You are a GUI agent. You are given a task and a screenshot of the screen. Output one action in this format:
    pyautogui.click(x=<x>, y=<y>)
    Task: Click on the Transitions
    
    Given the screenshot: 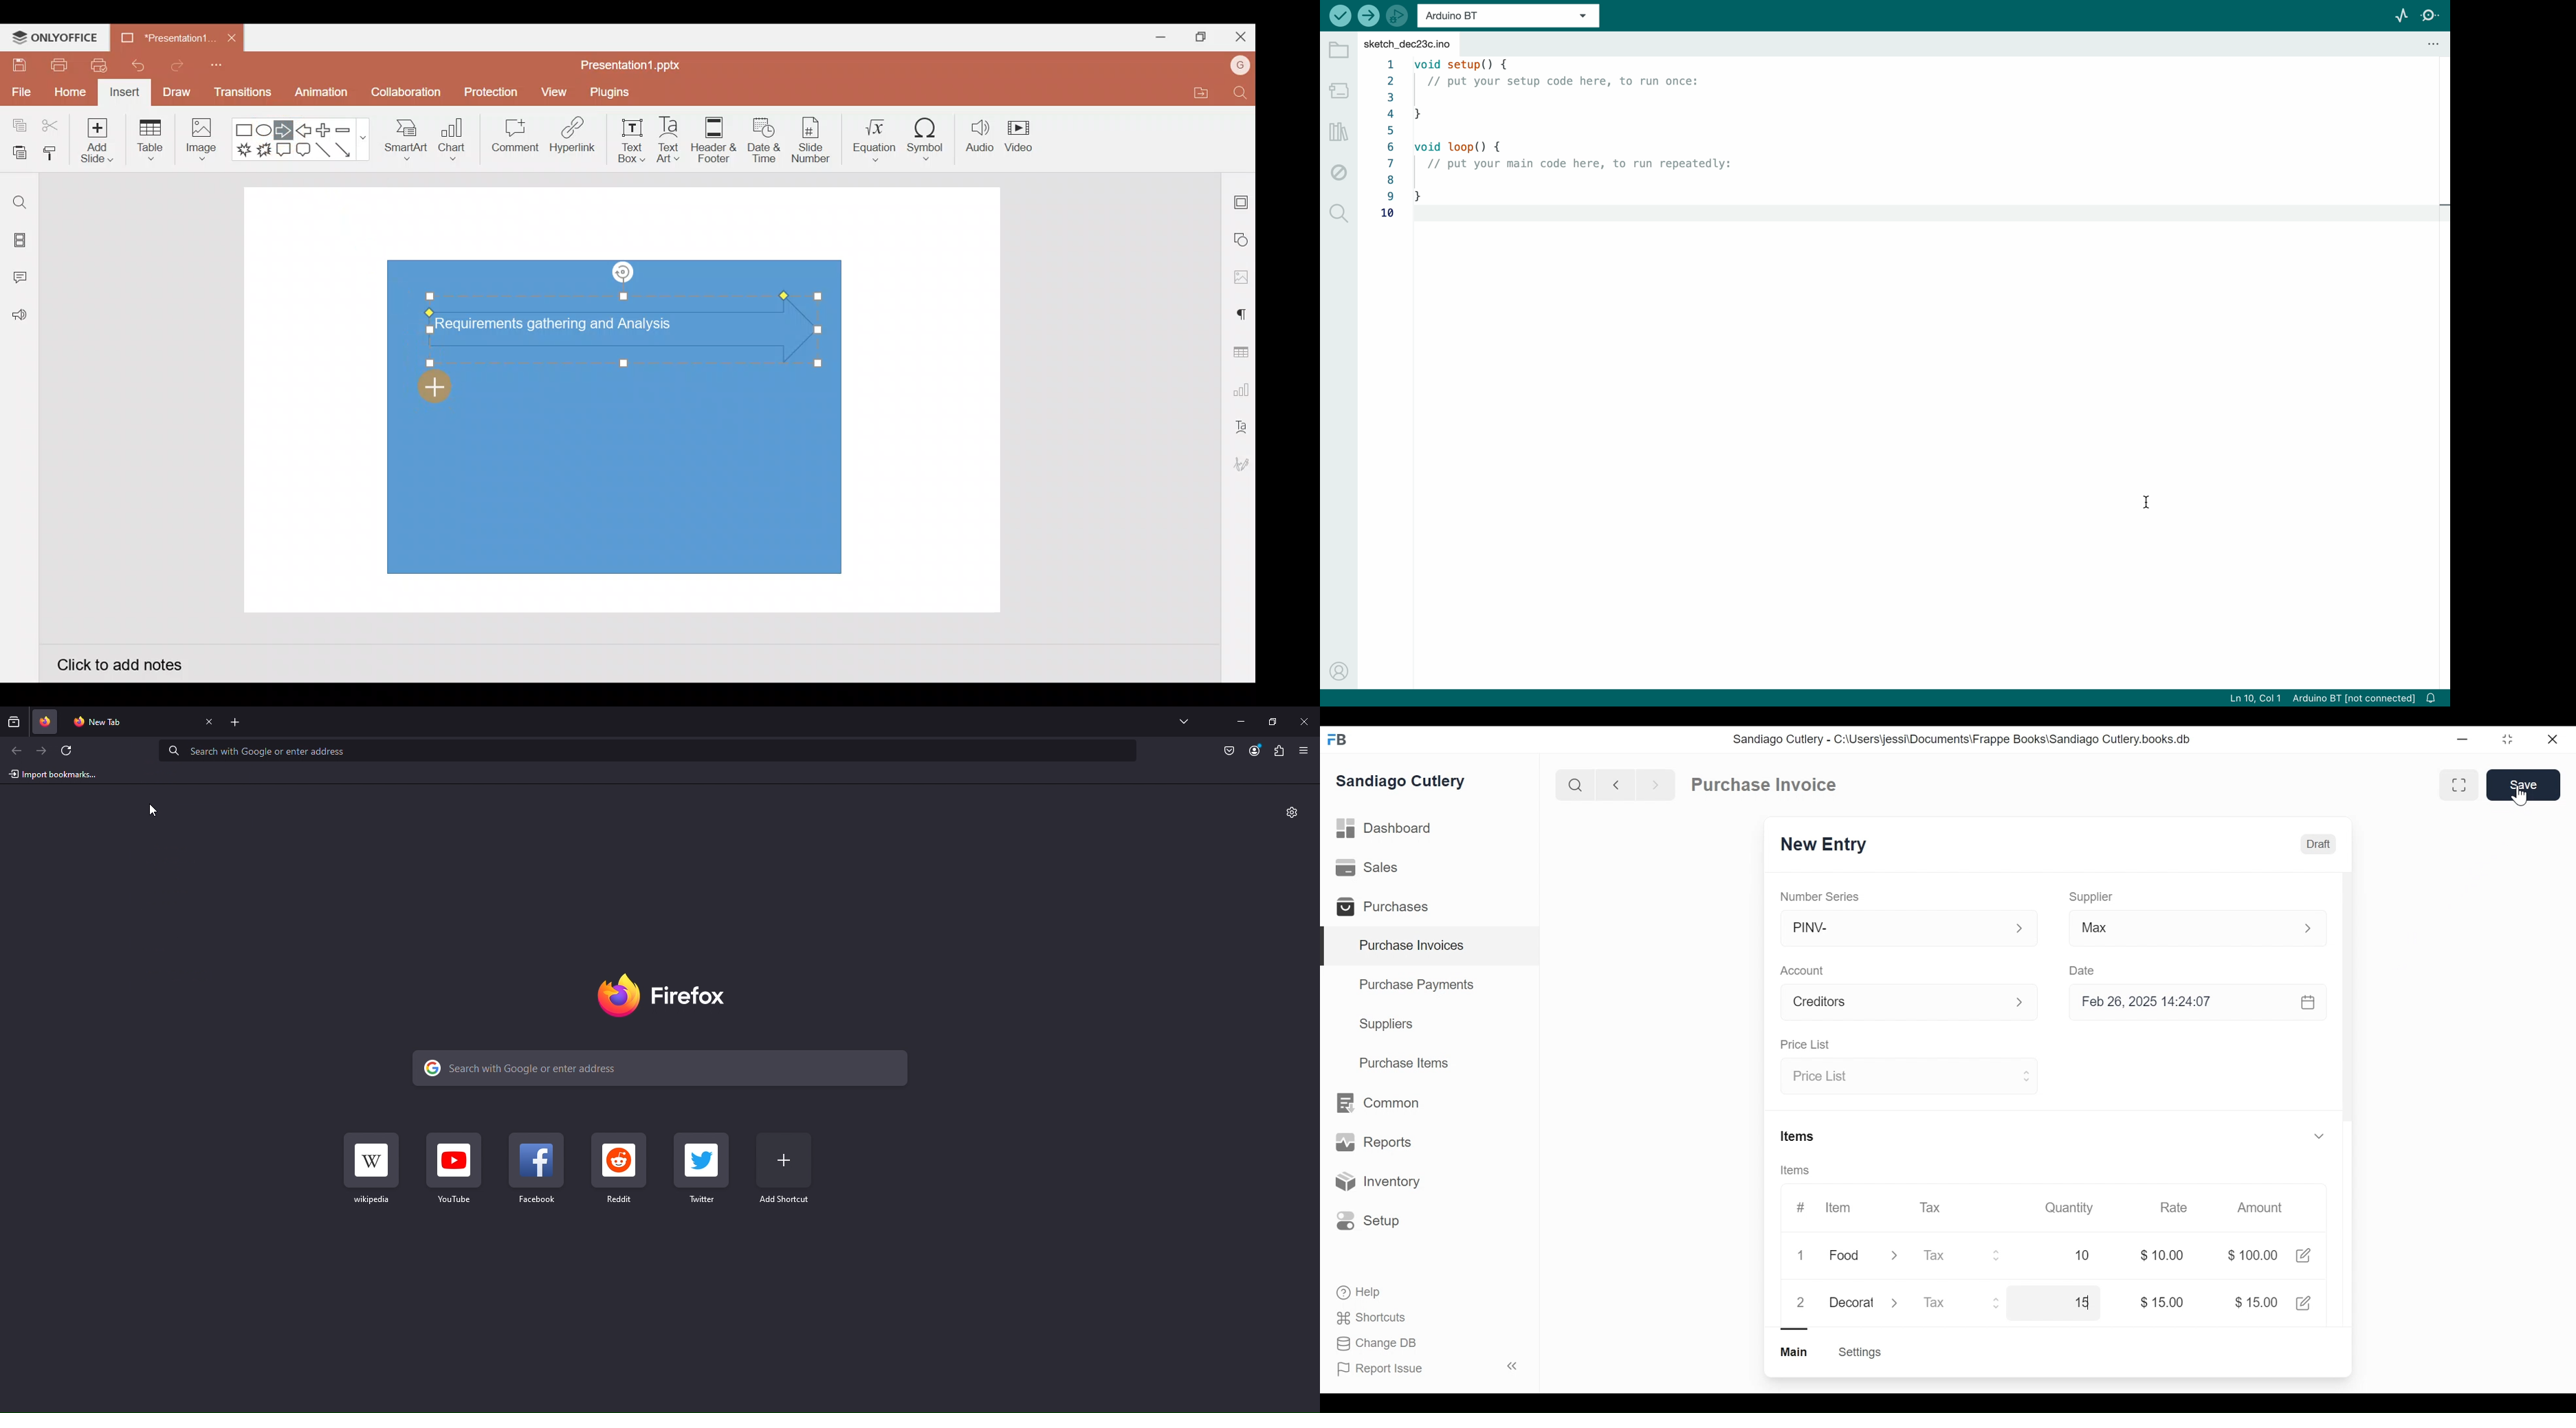 What is the action you would take?
    pyautogui.click(x=243, y=96)
    